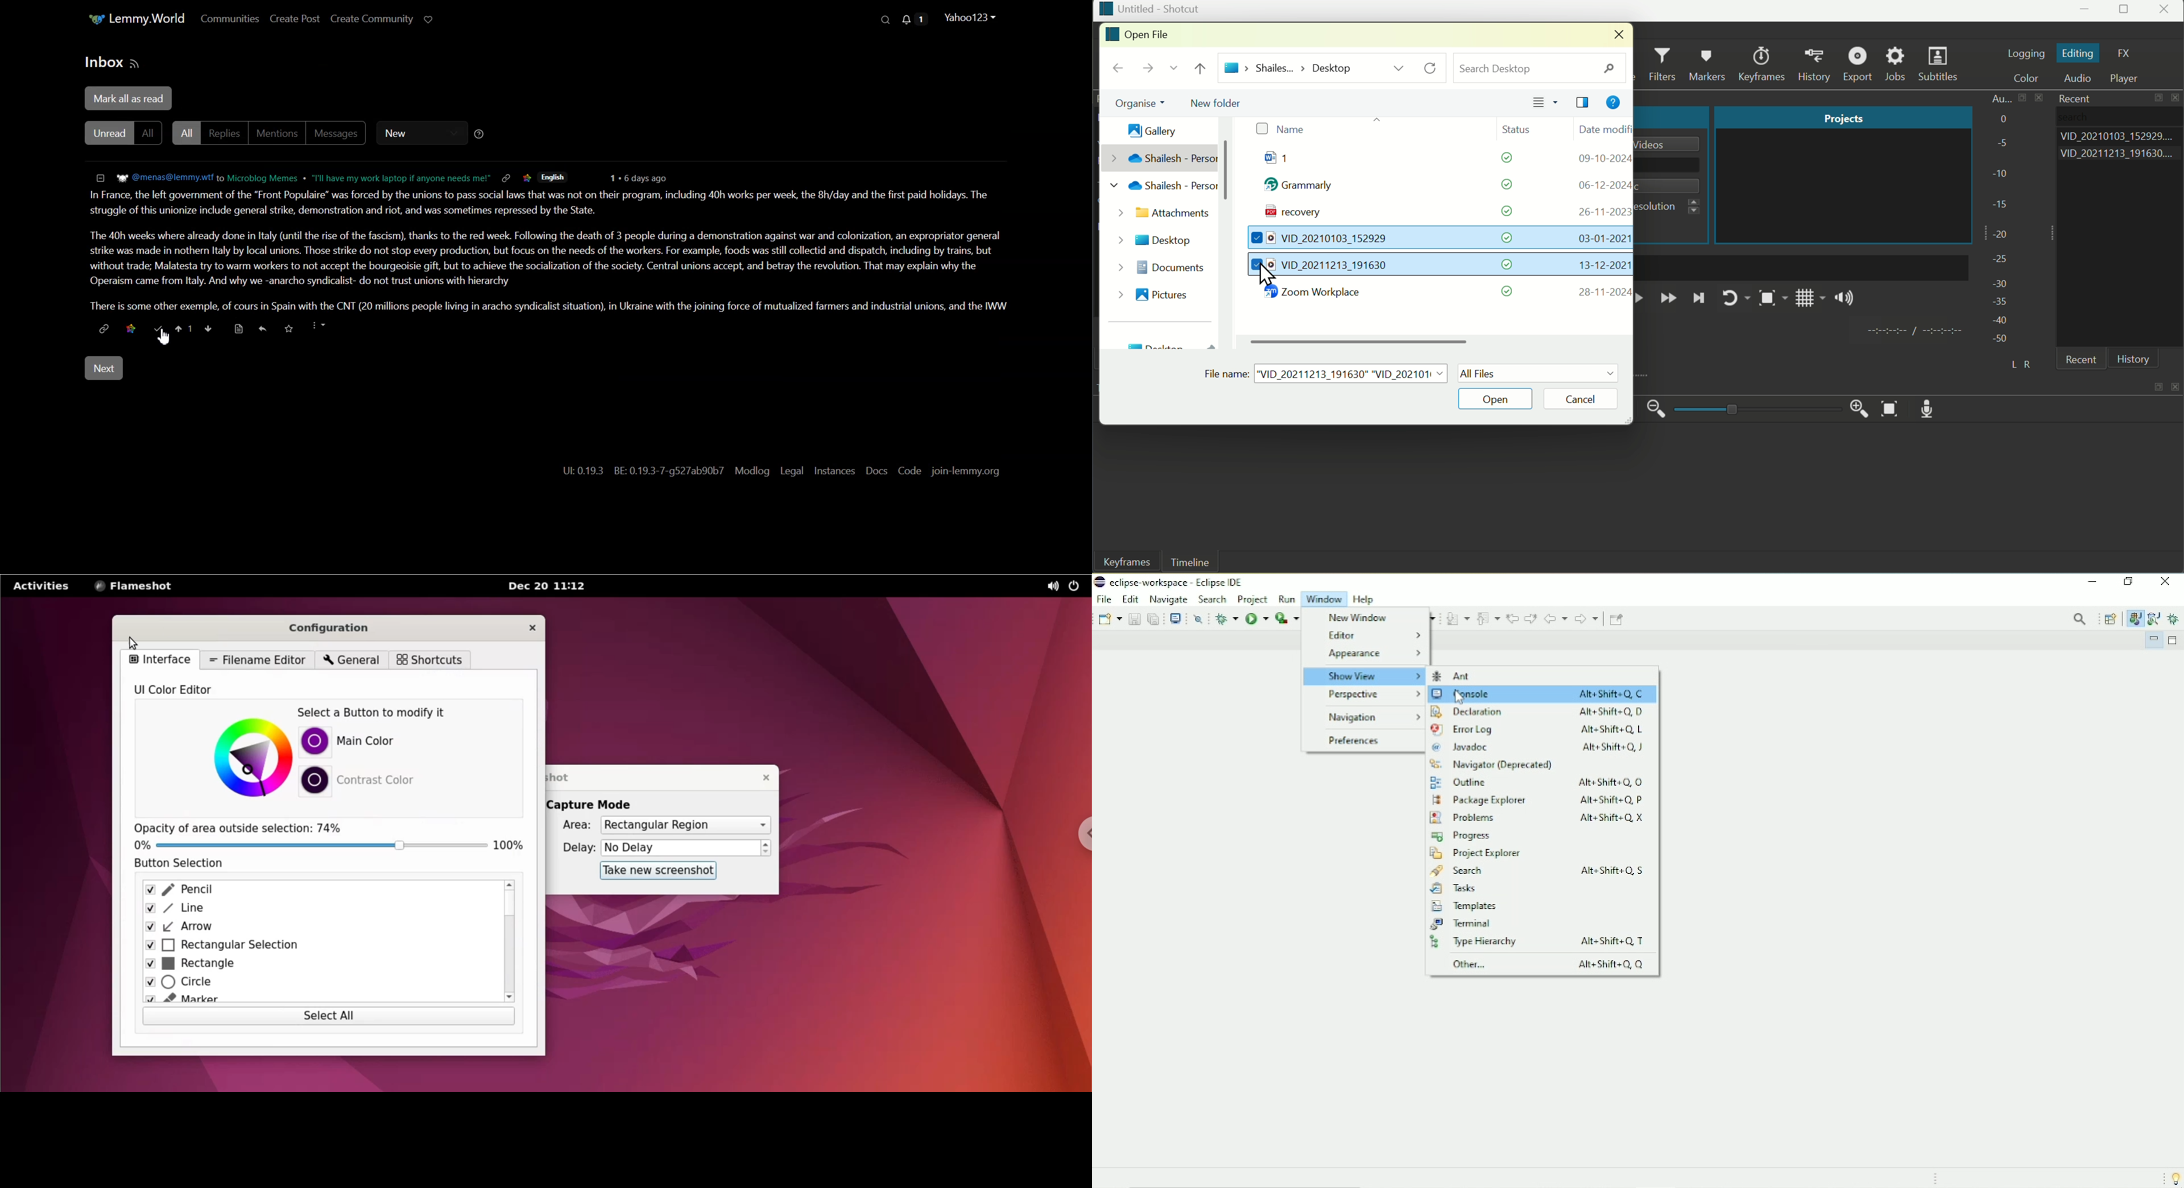  Describe the element at coordinates (2081, 618) in the screenshot. I see `Access commands and other items` at that location.